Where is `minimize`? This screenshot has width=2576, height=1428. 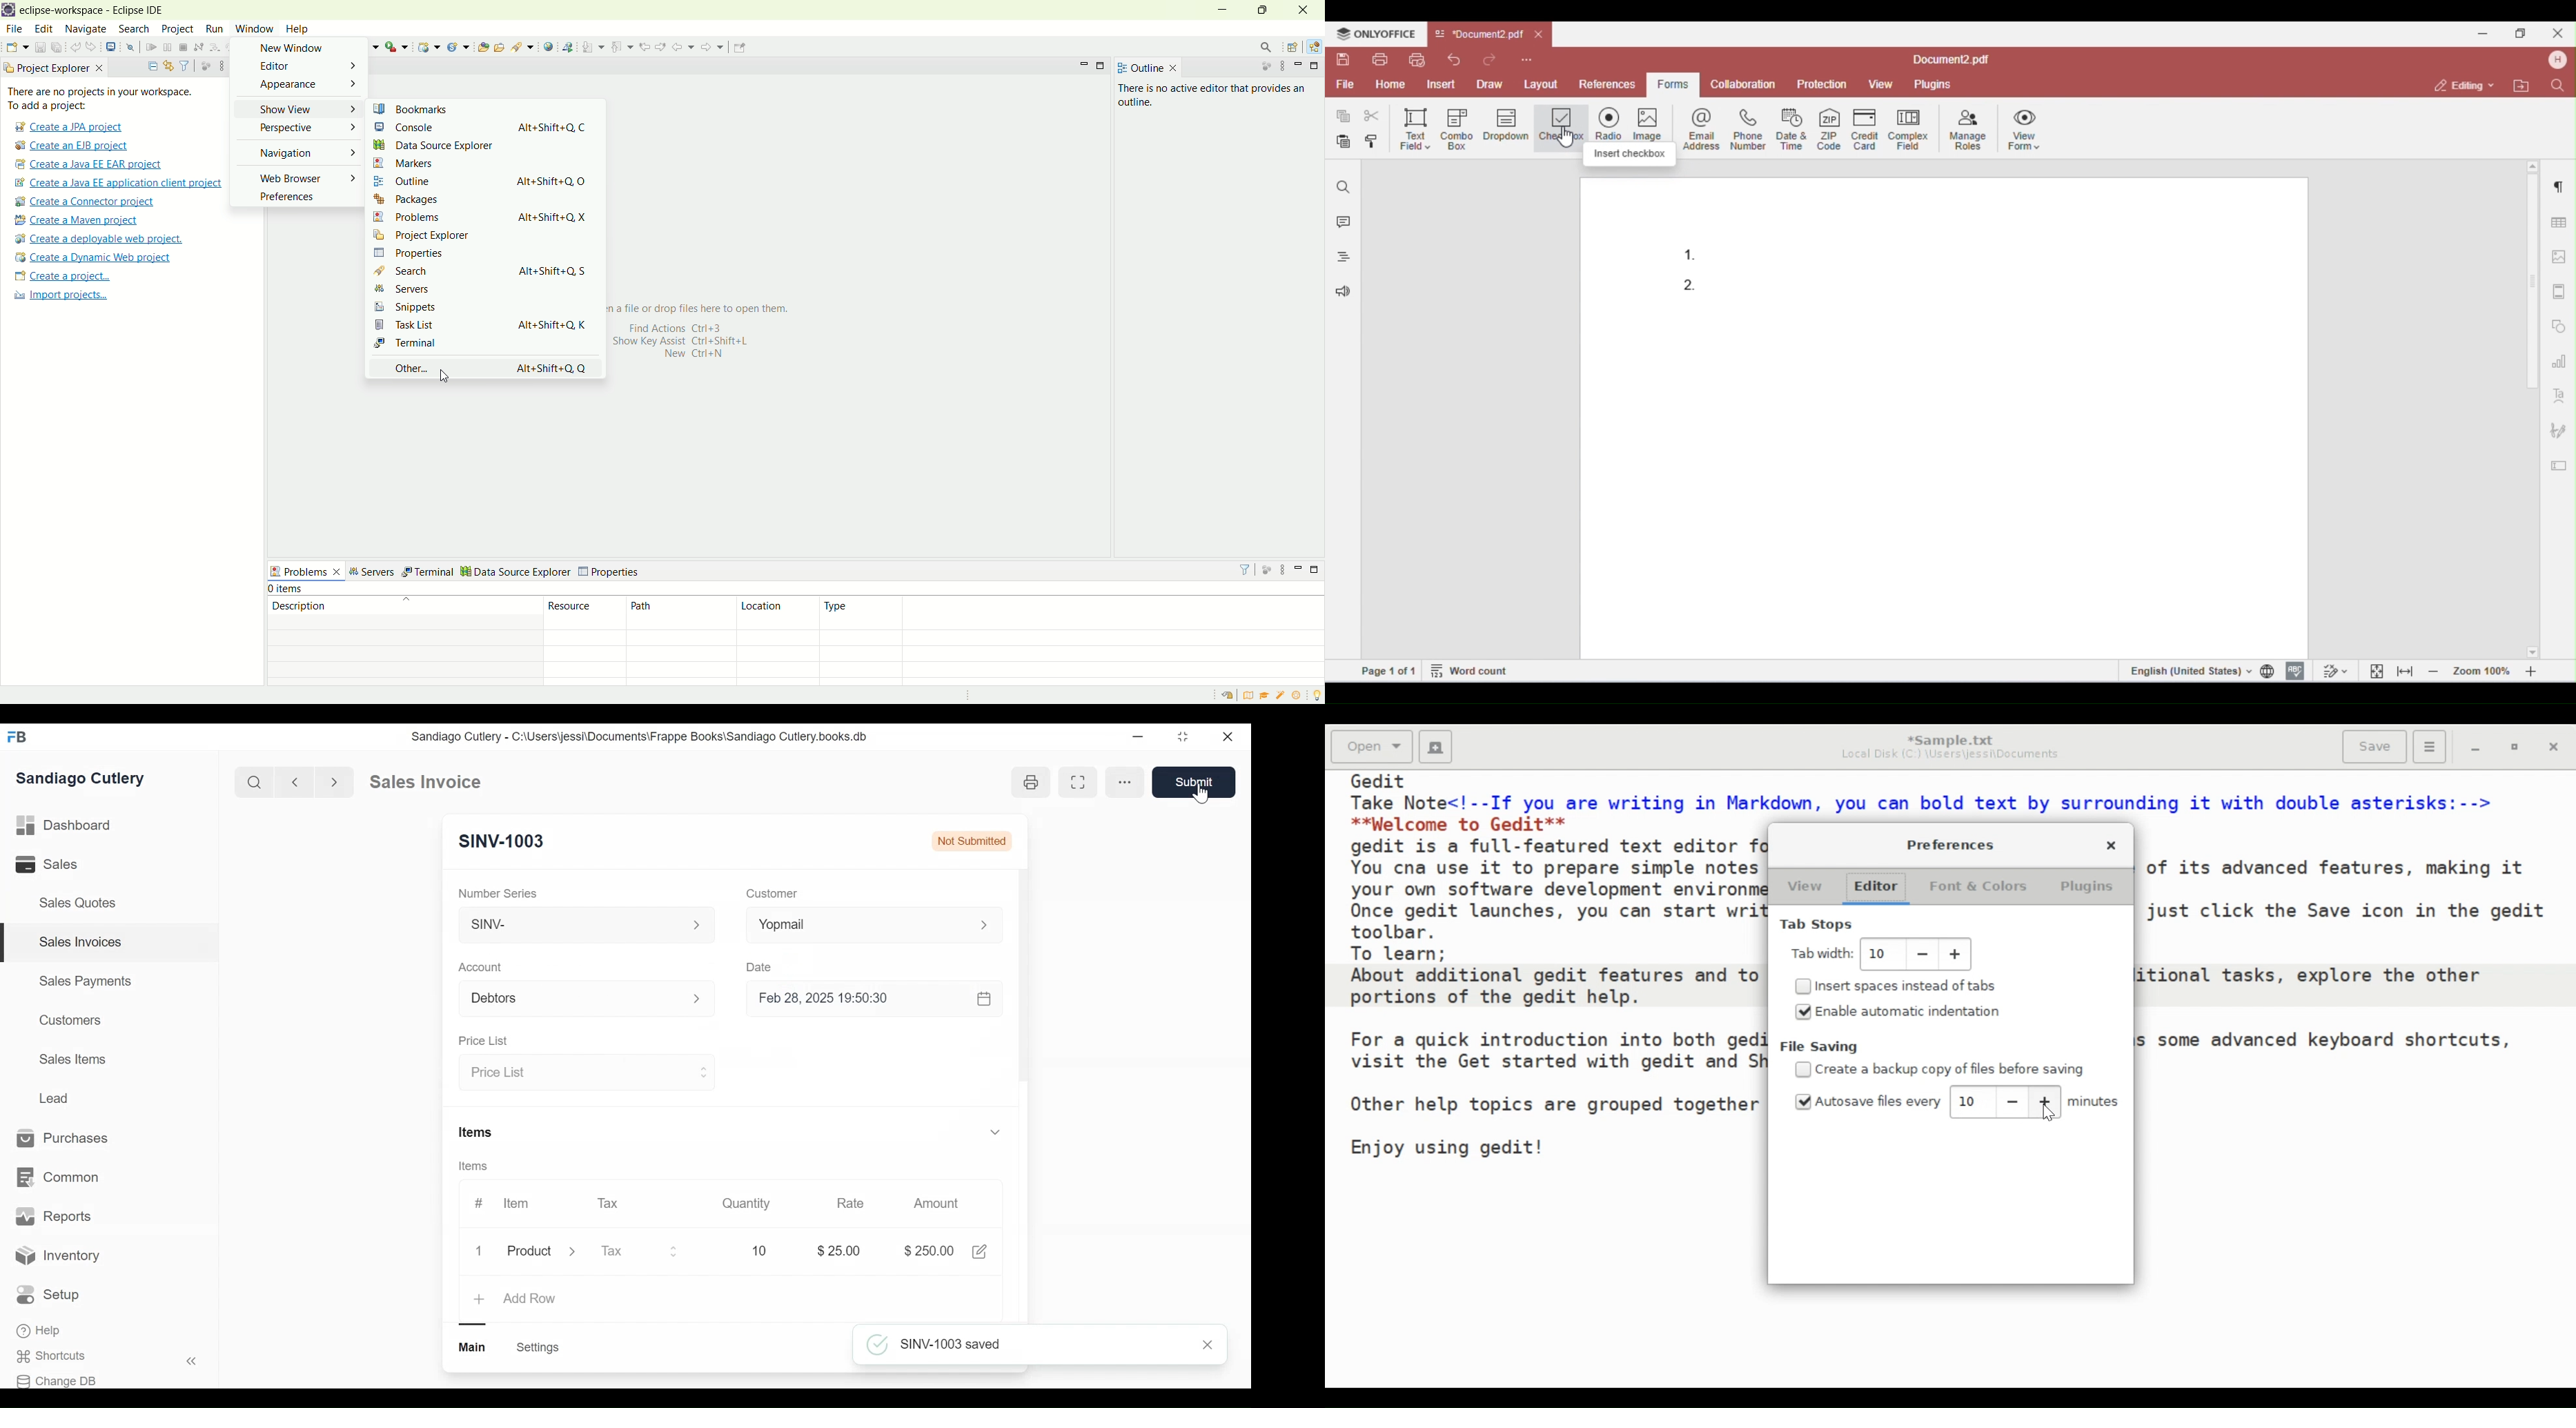
minimize is located at coordinates (1138, 736).